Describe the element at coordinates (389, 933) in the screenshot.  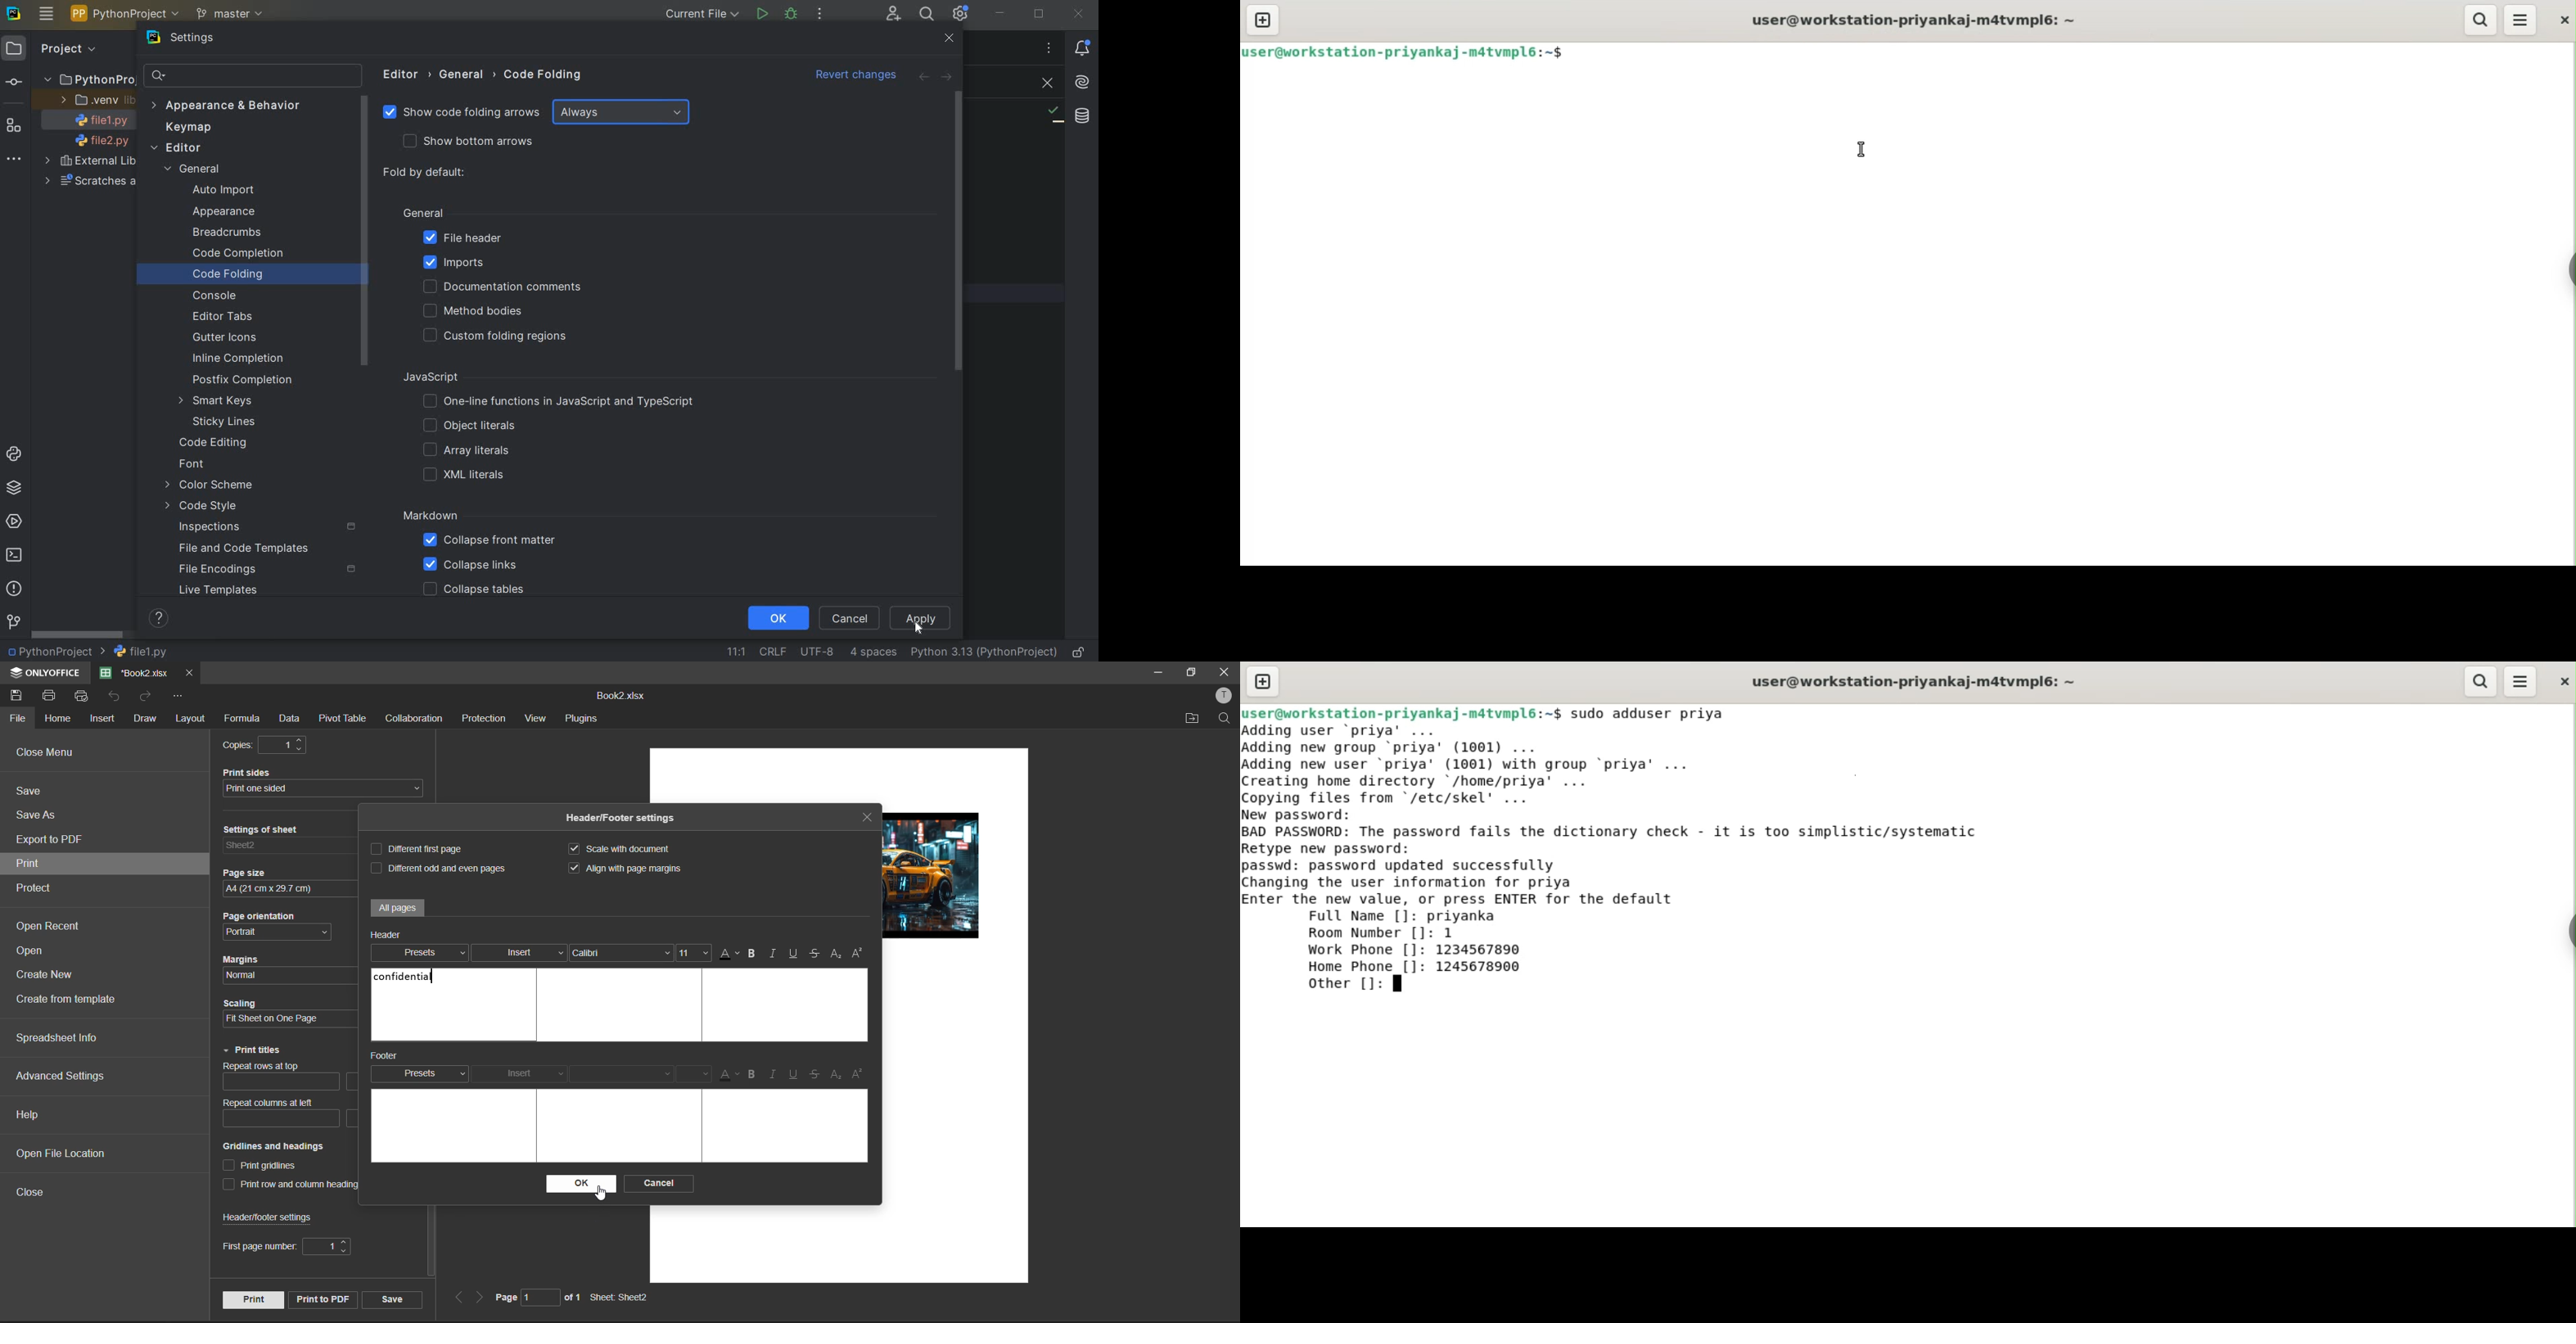
I see `header` at that location.